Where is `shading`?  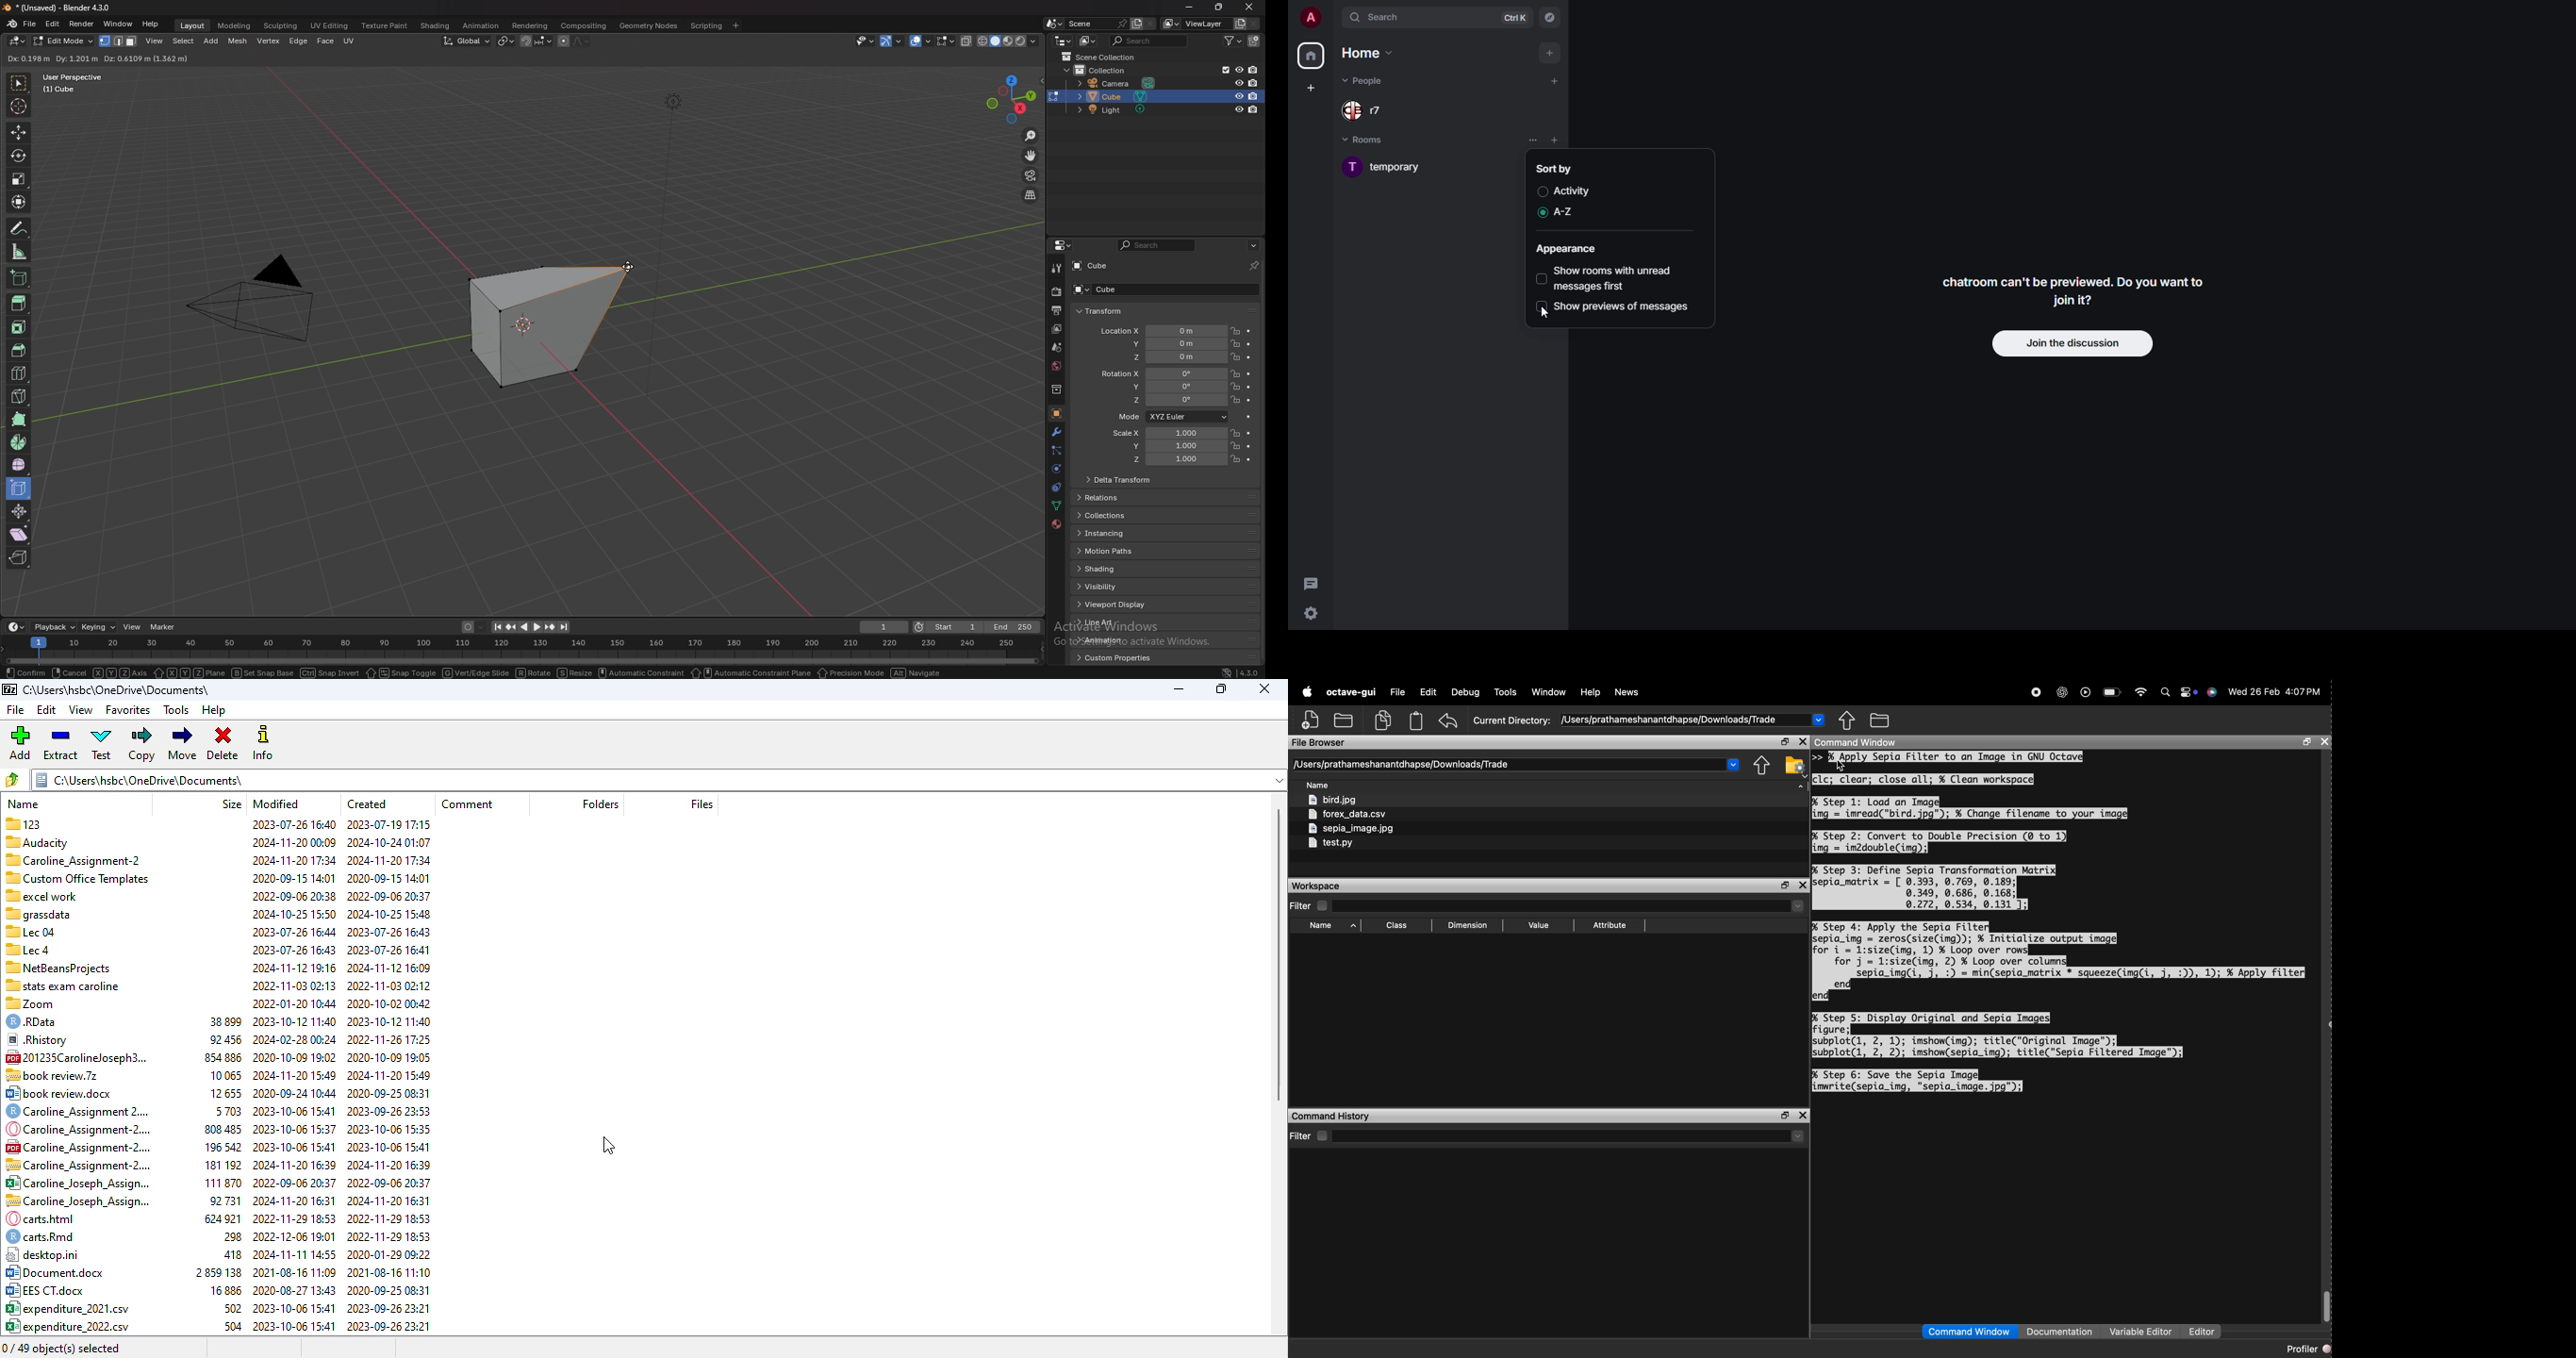 shading is located at coordinates (436, 25).